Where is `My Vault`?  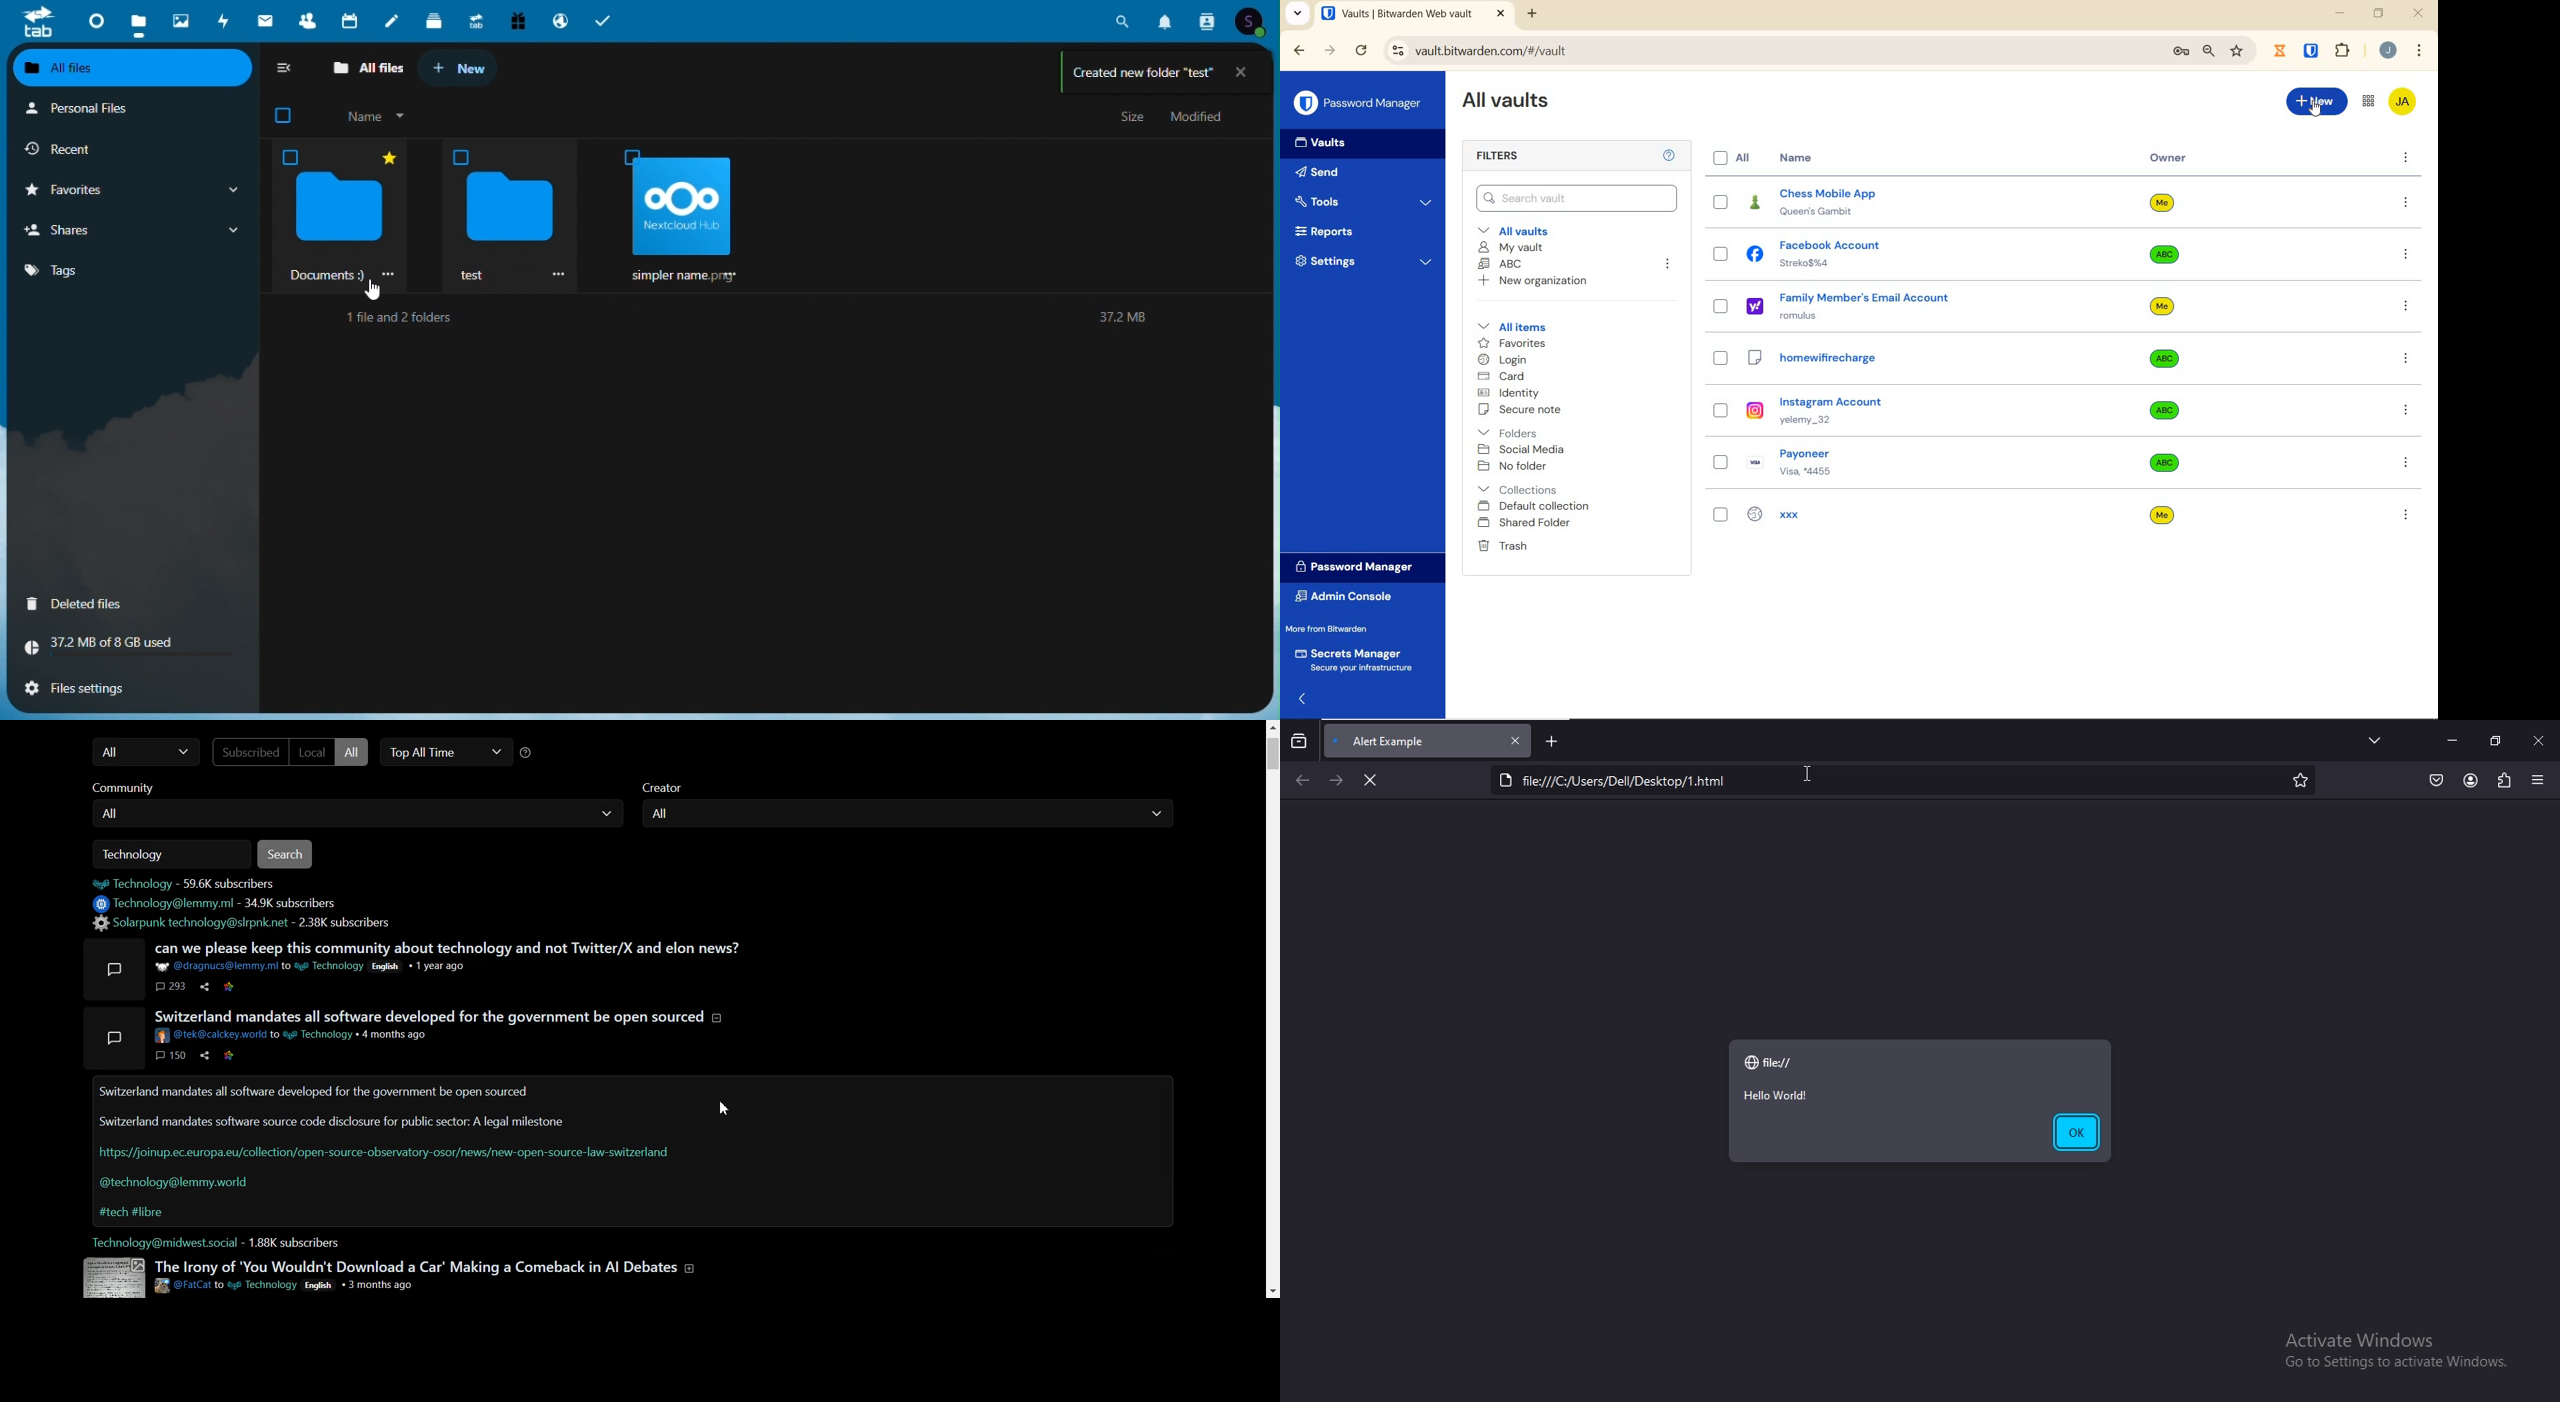 My Vault is located at coordinates (1512, 248).